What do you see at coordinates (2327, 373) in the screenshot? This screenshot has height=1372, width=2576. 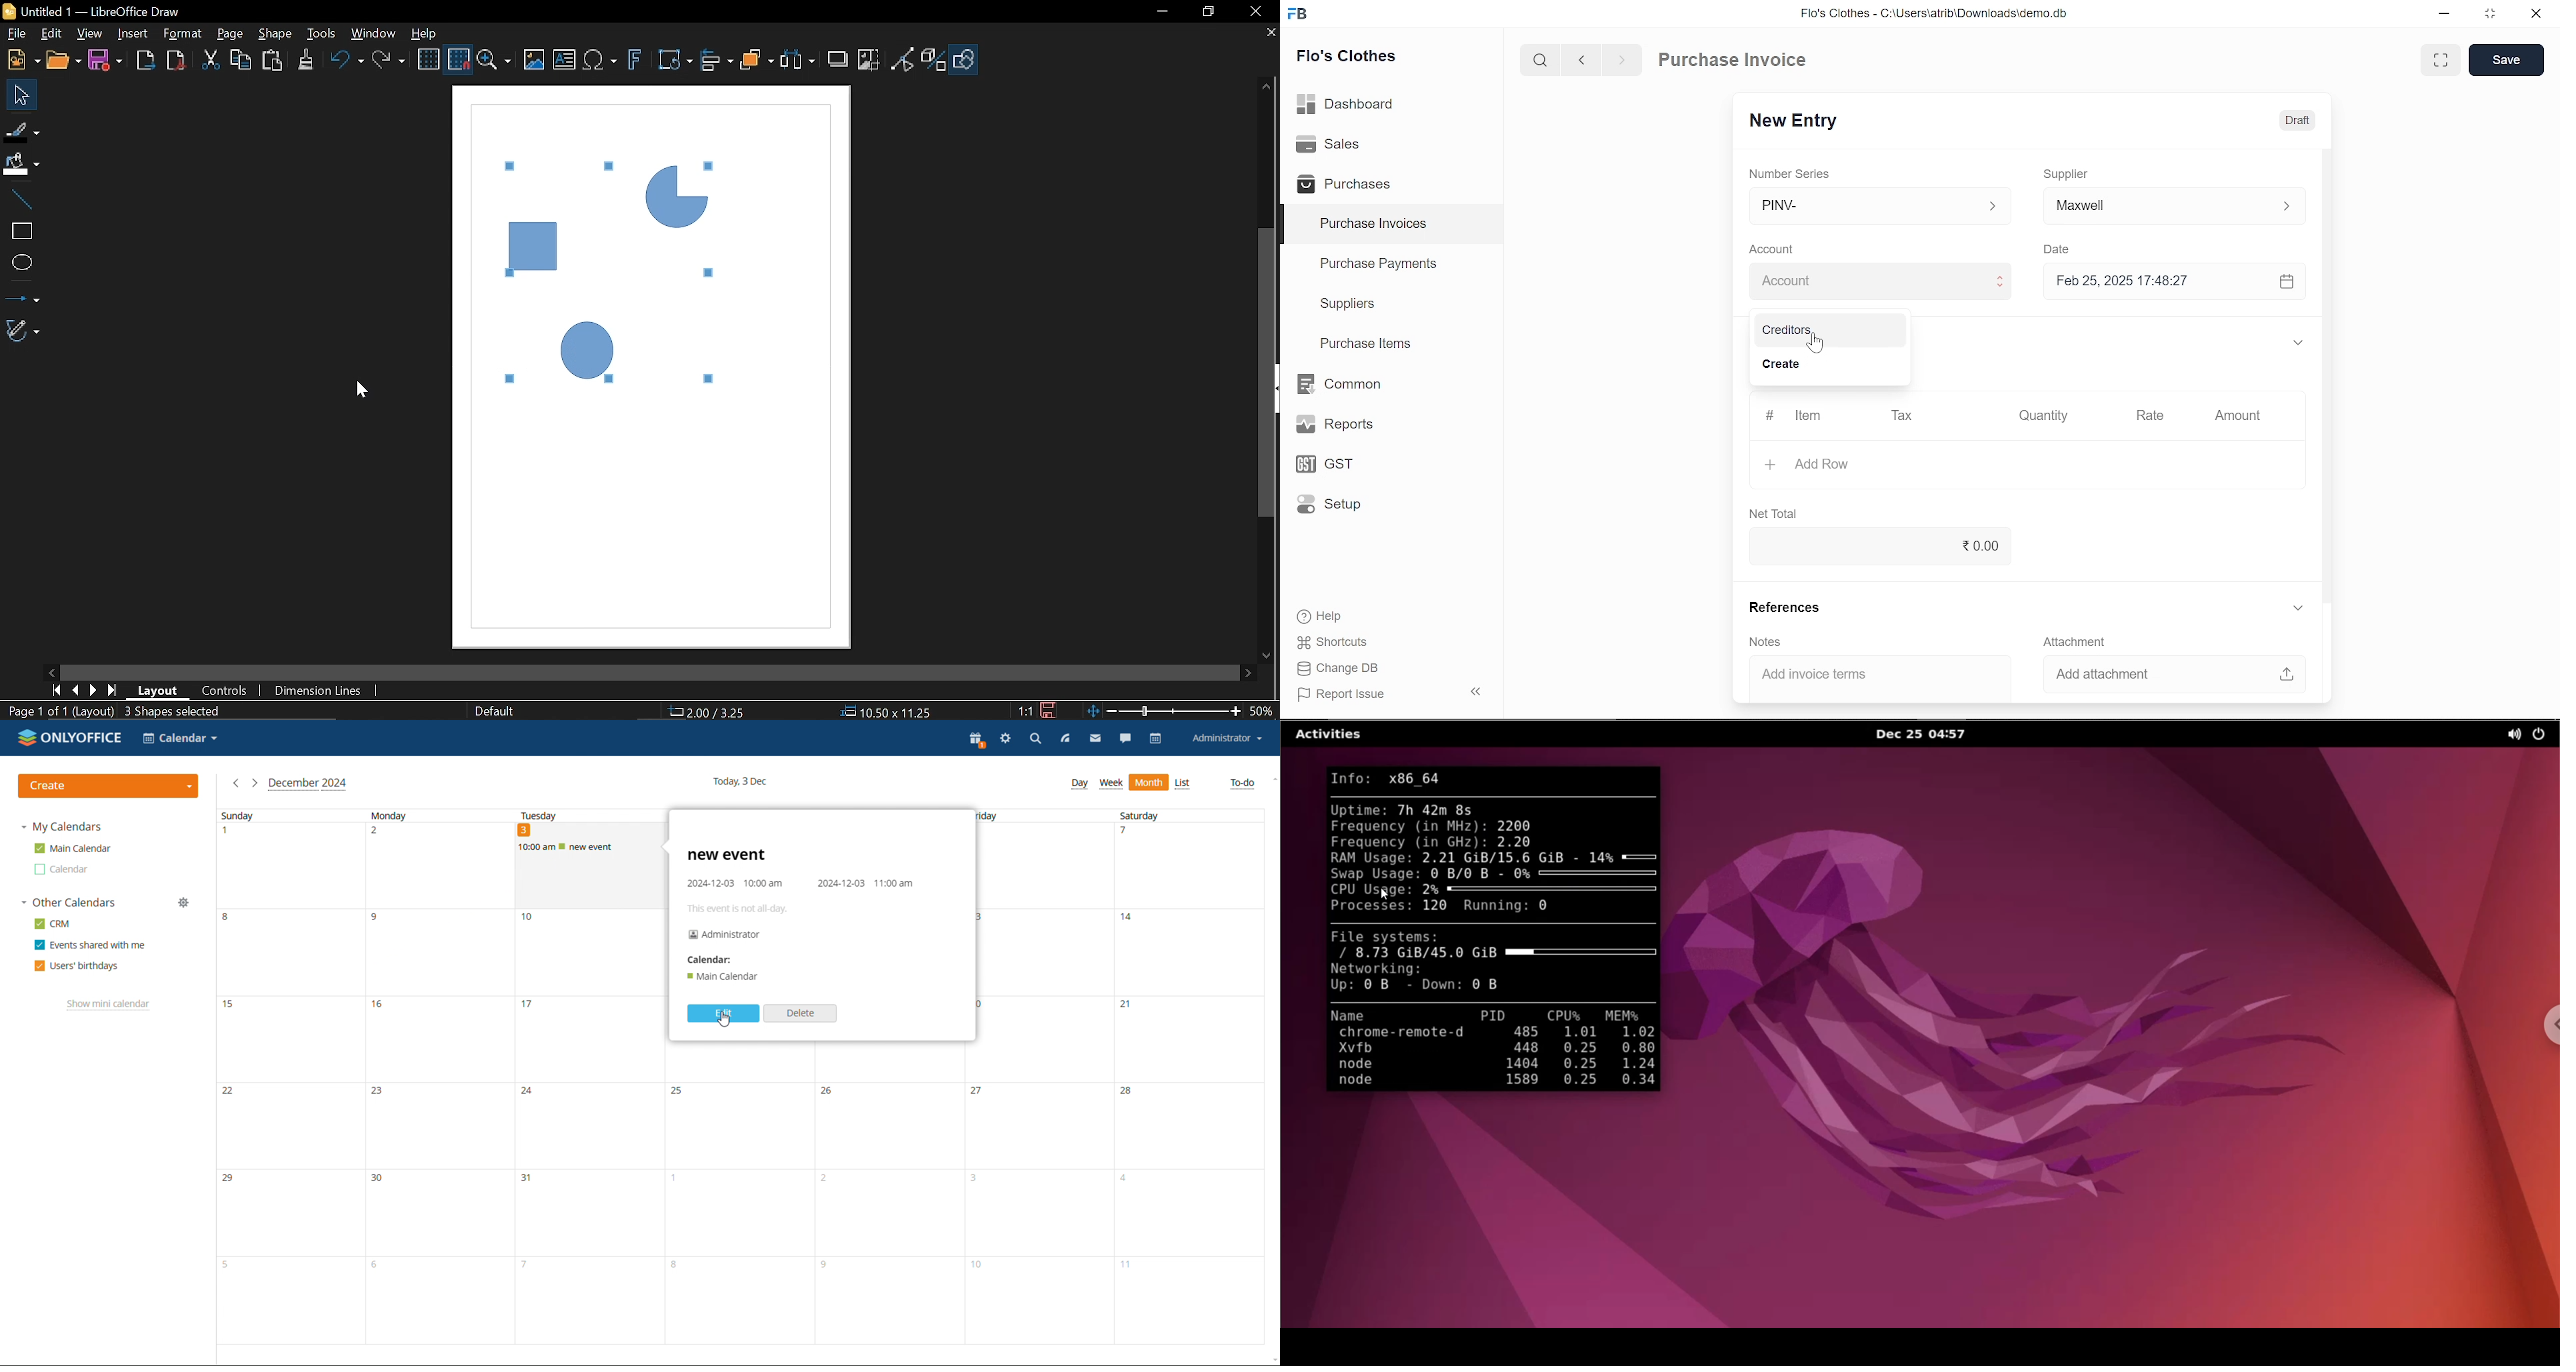 I see `vertical scrollbar` at bounding box center [2327, 373].